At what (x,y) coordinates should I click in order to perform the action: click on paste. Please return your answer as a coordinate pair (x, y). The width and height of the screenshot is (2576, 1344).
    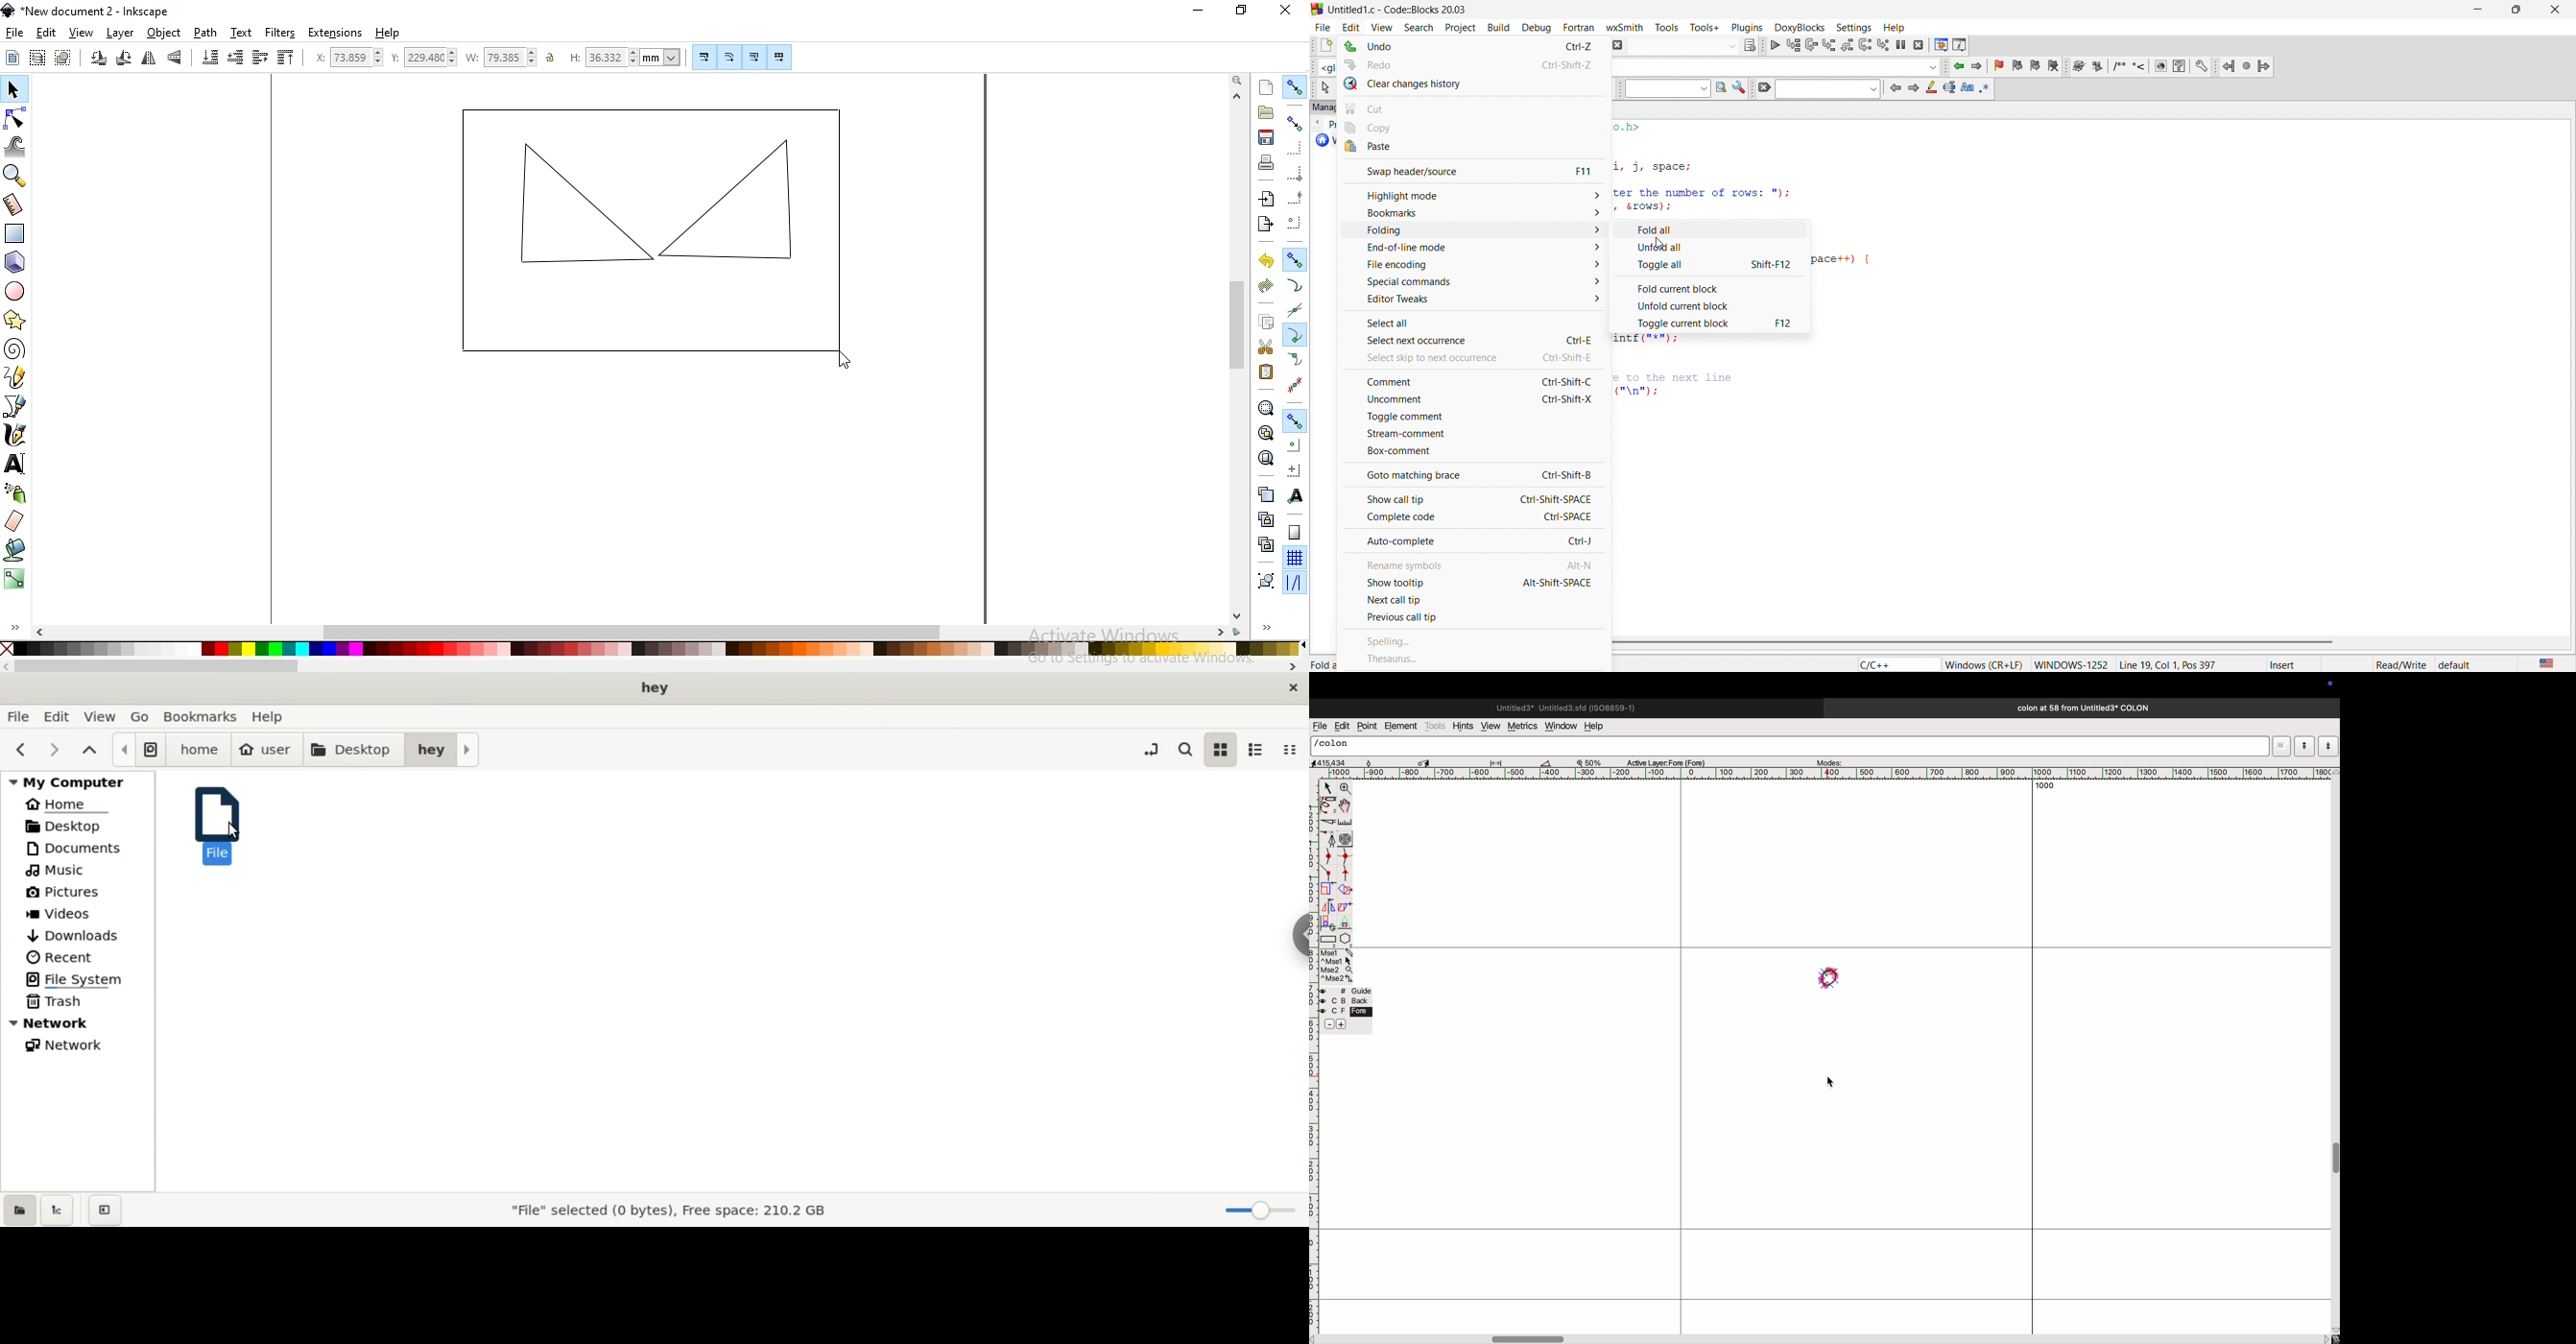
    Looking at the image, I should click on (1267, 372).